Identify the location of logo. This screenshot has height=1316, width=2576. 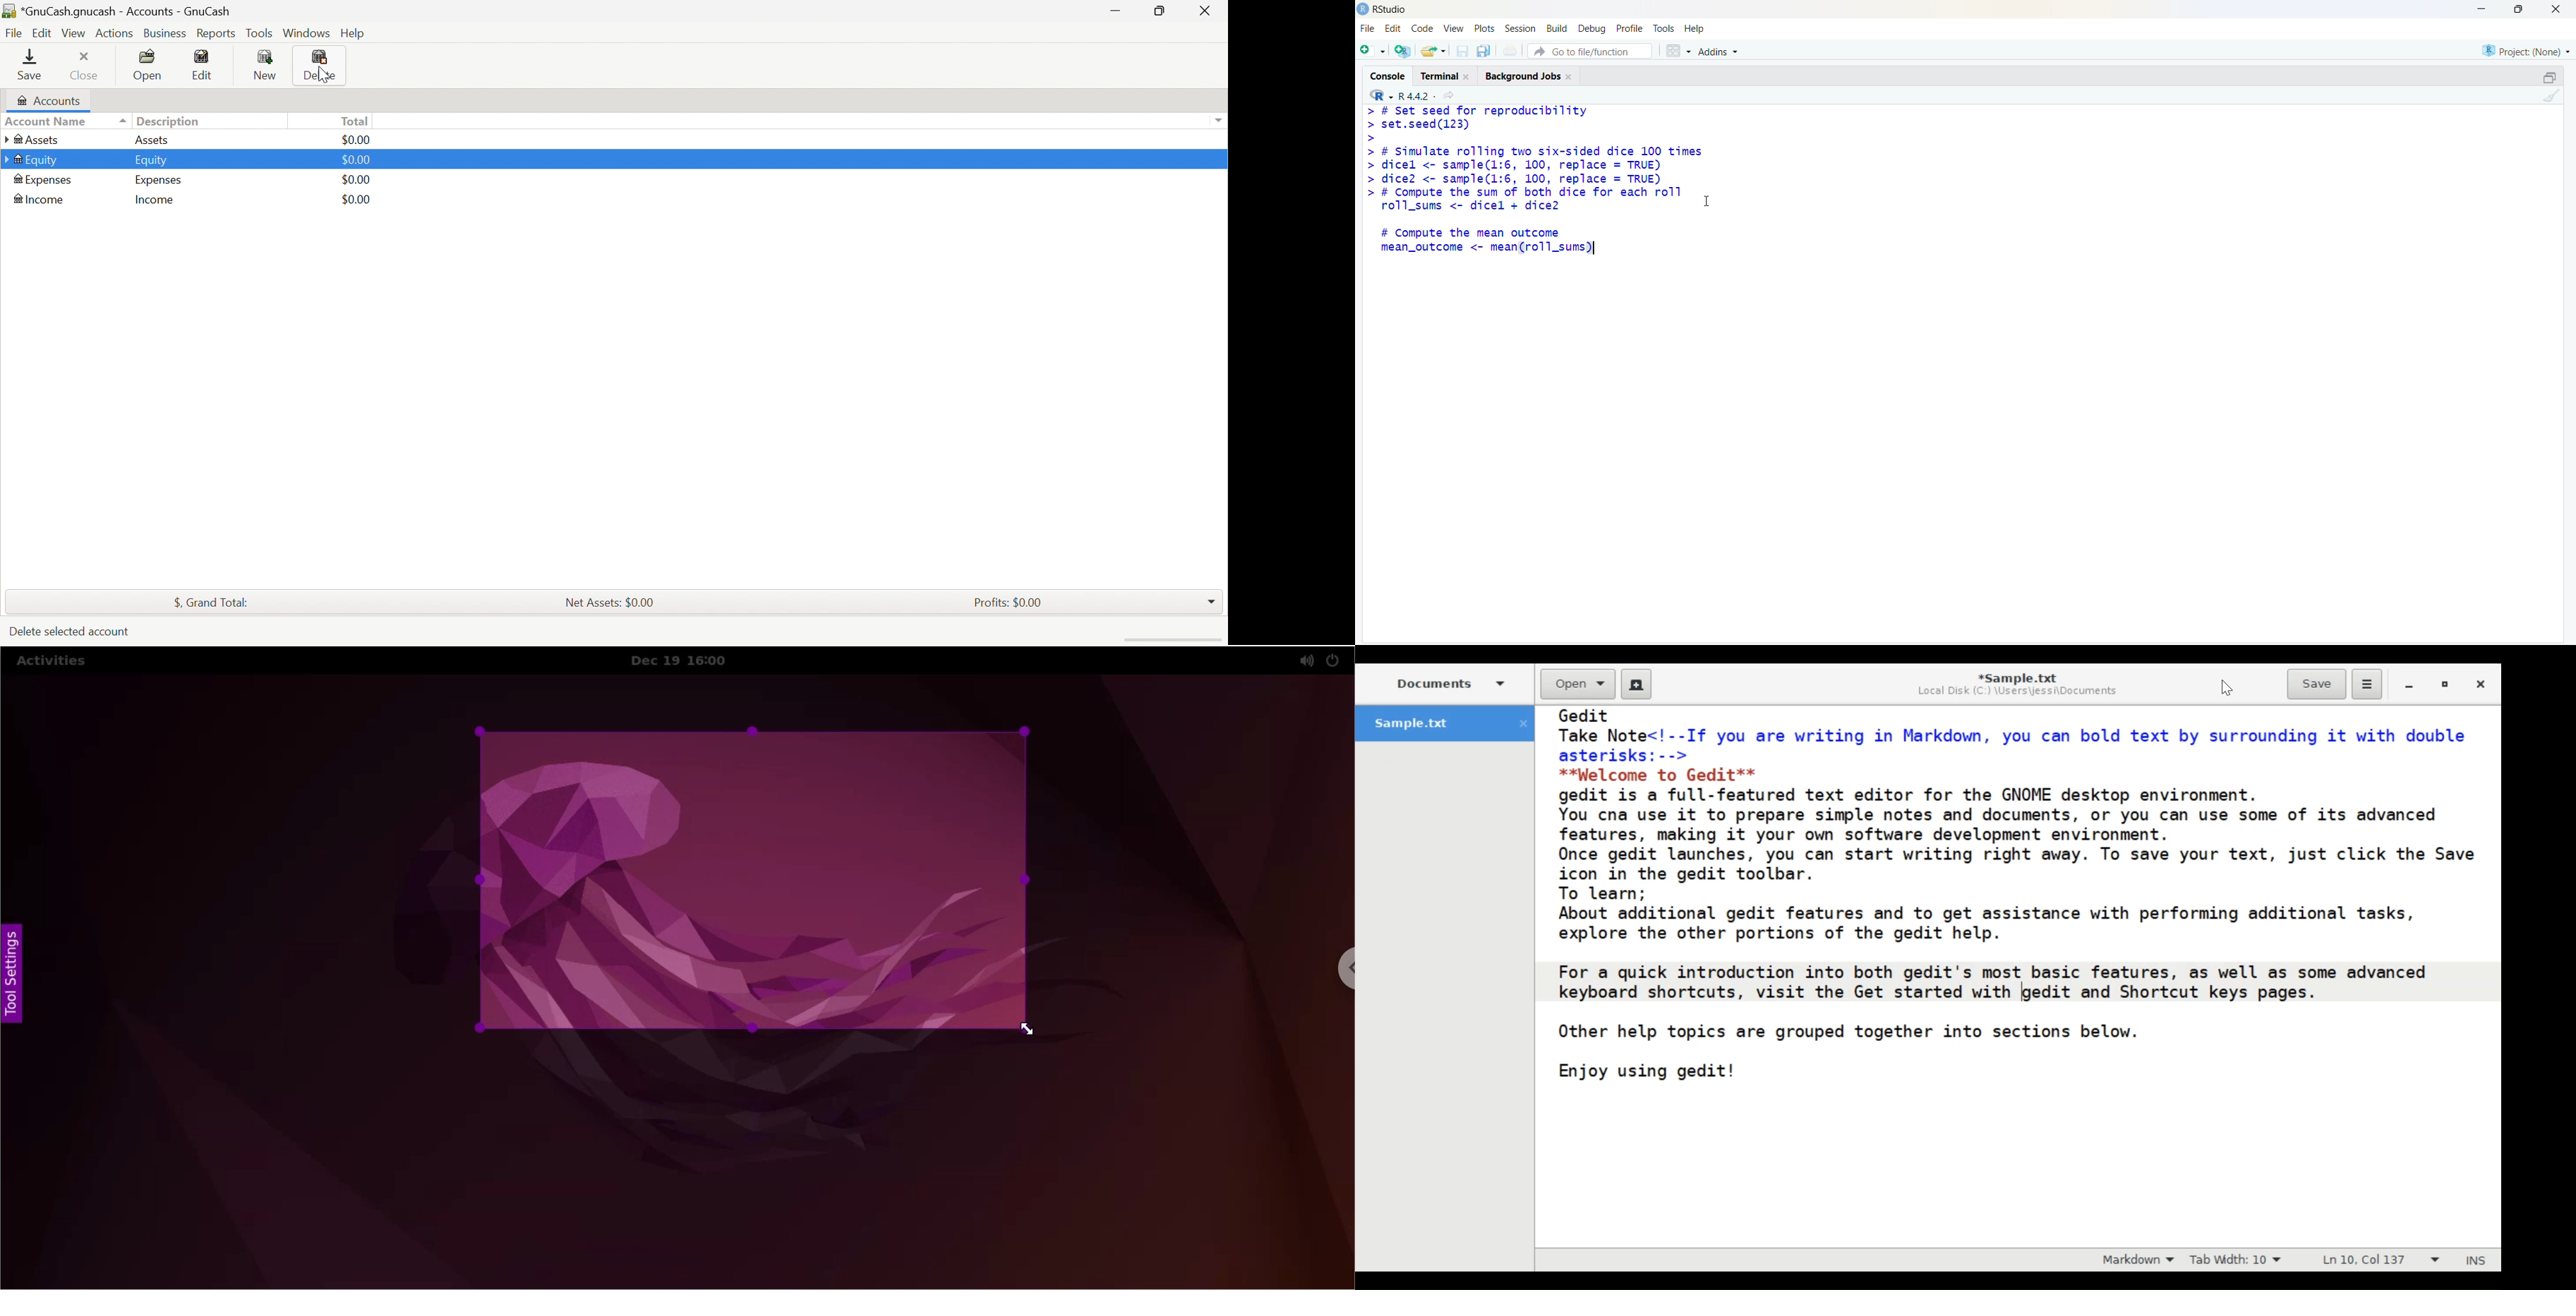
(1363, 9).